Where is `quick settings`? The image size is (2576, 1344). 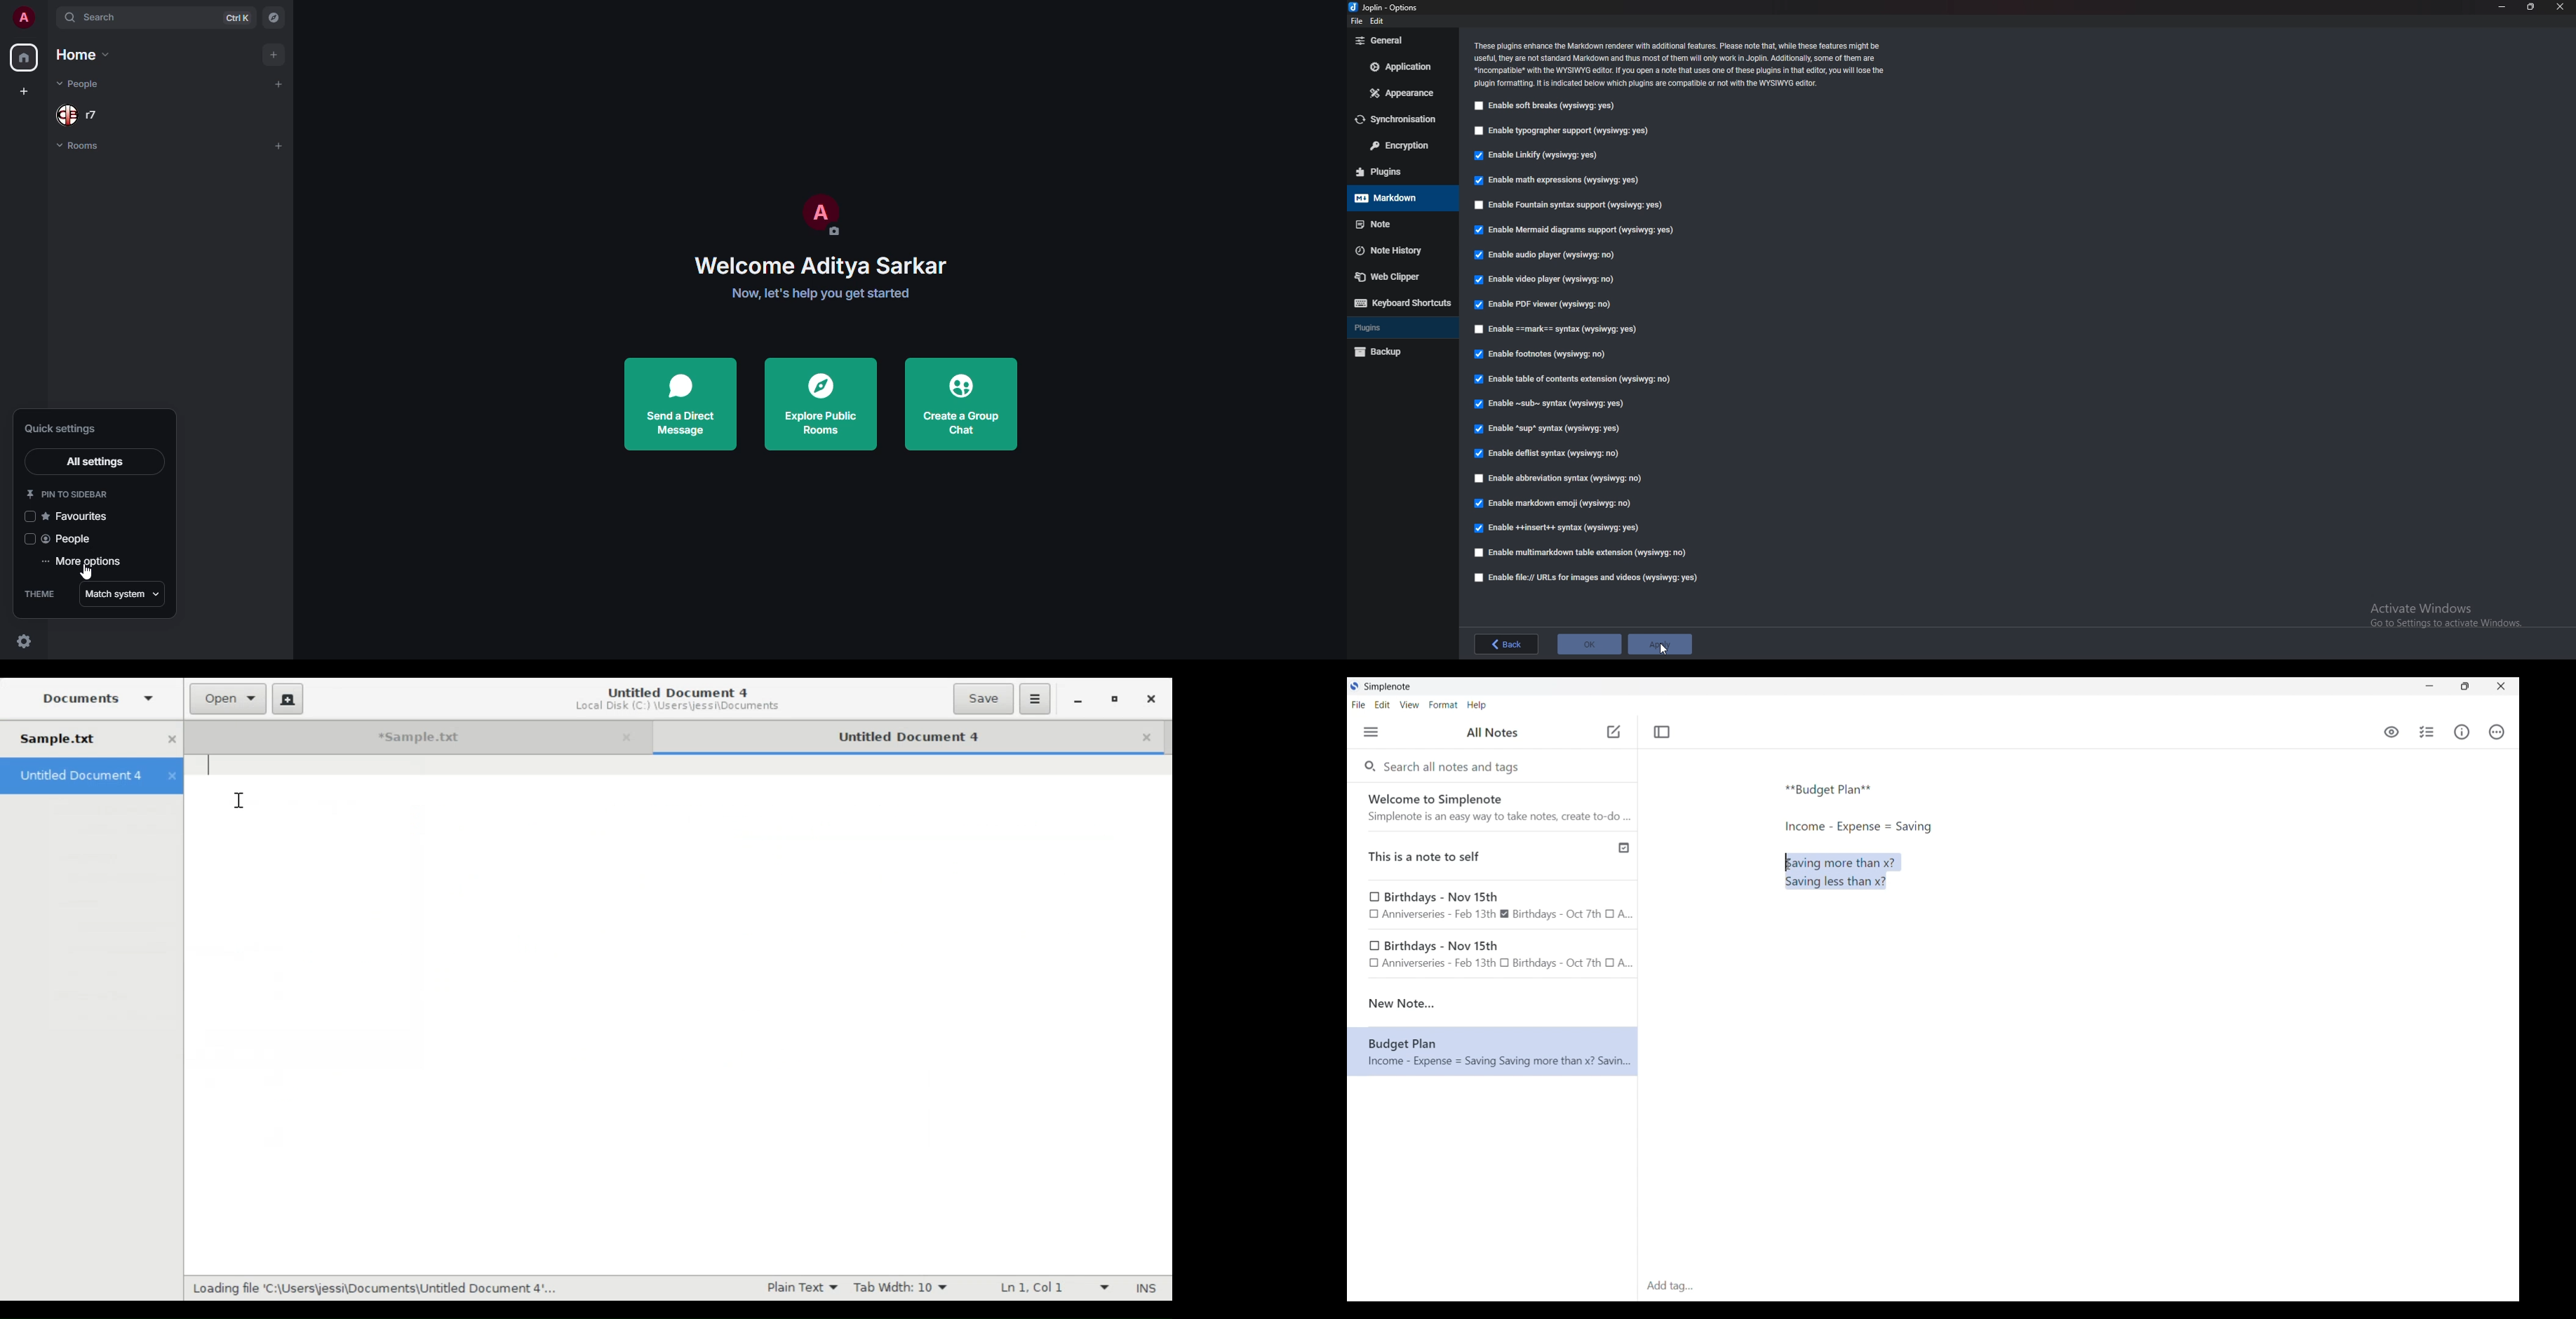
quick settings is located at coordinates (24, 640).